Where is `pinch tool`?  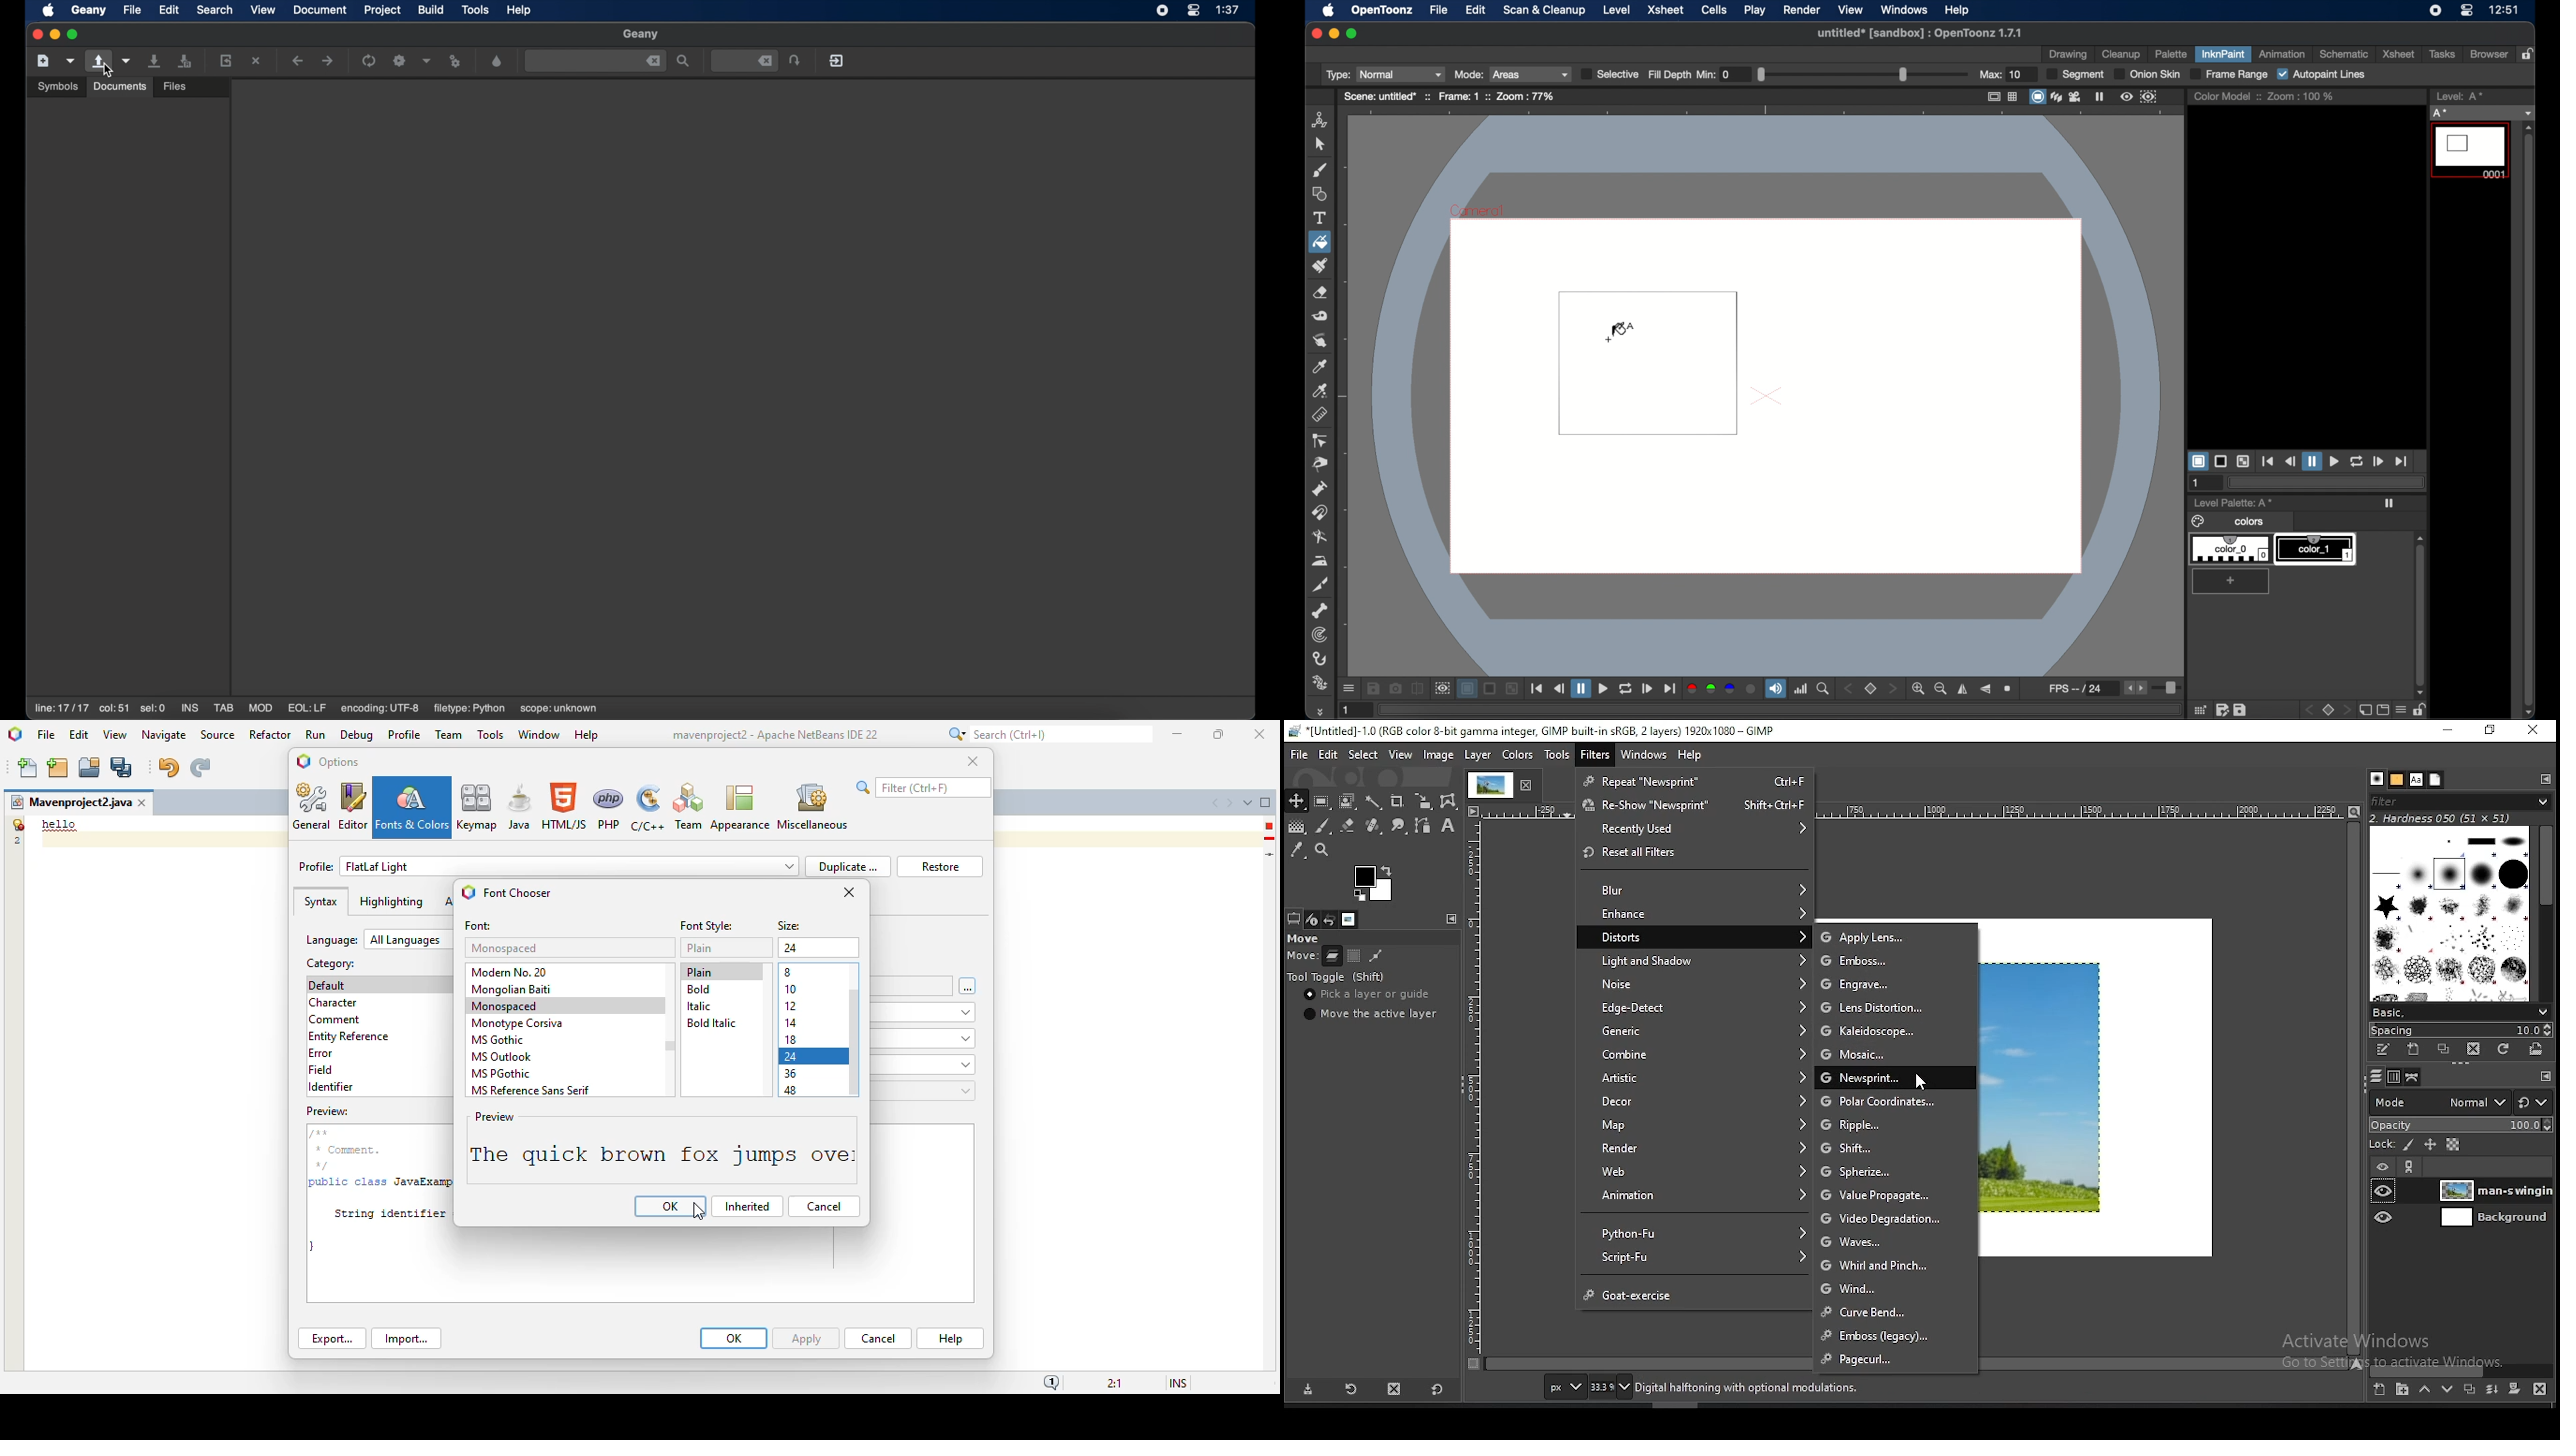
pinch tool is located at coordinates (1320, 464).